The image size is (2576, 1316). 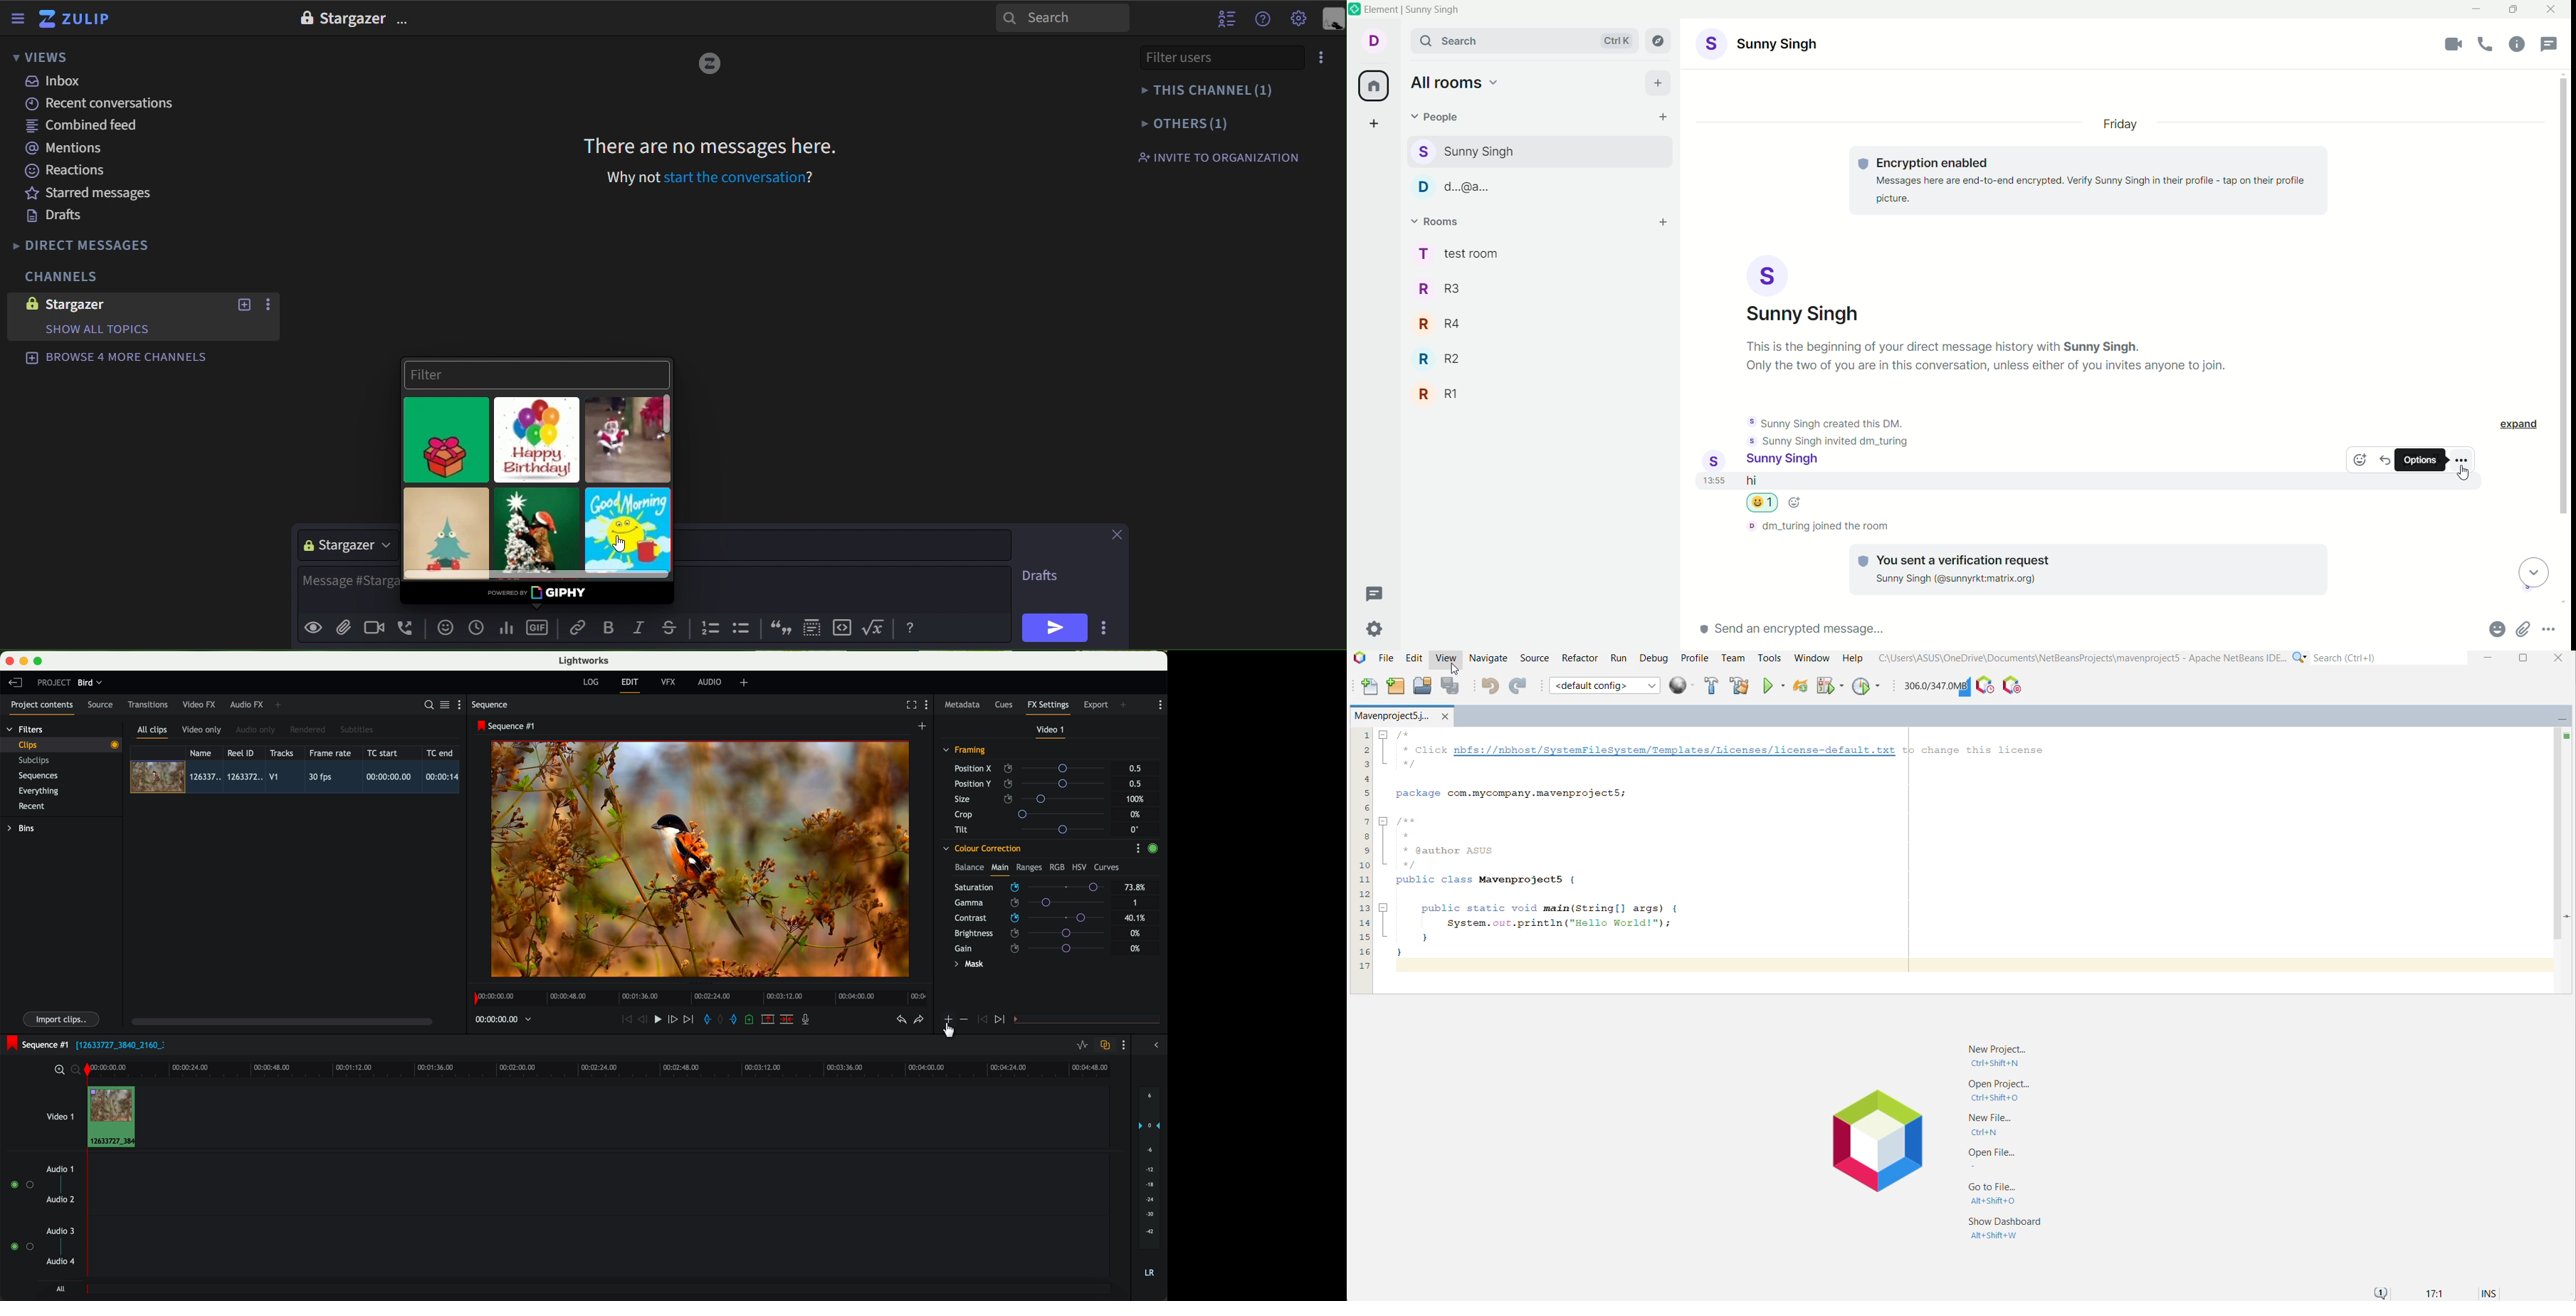 I want to click on position X, so click(x=1033, y=768).